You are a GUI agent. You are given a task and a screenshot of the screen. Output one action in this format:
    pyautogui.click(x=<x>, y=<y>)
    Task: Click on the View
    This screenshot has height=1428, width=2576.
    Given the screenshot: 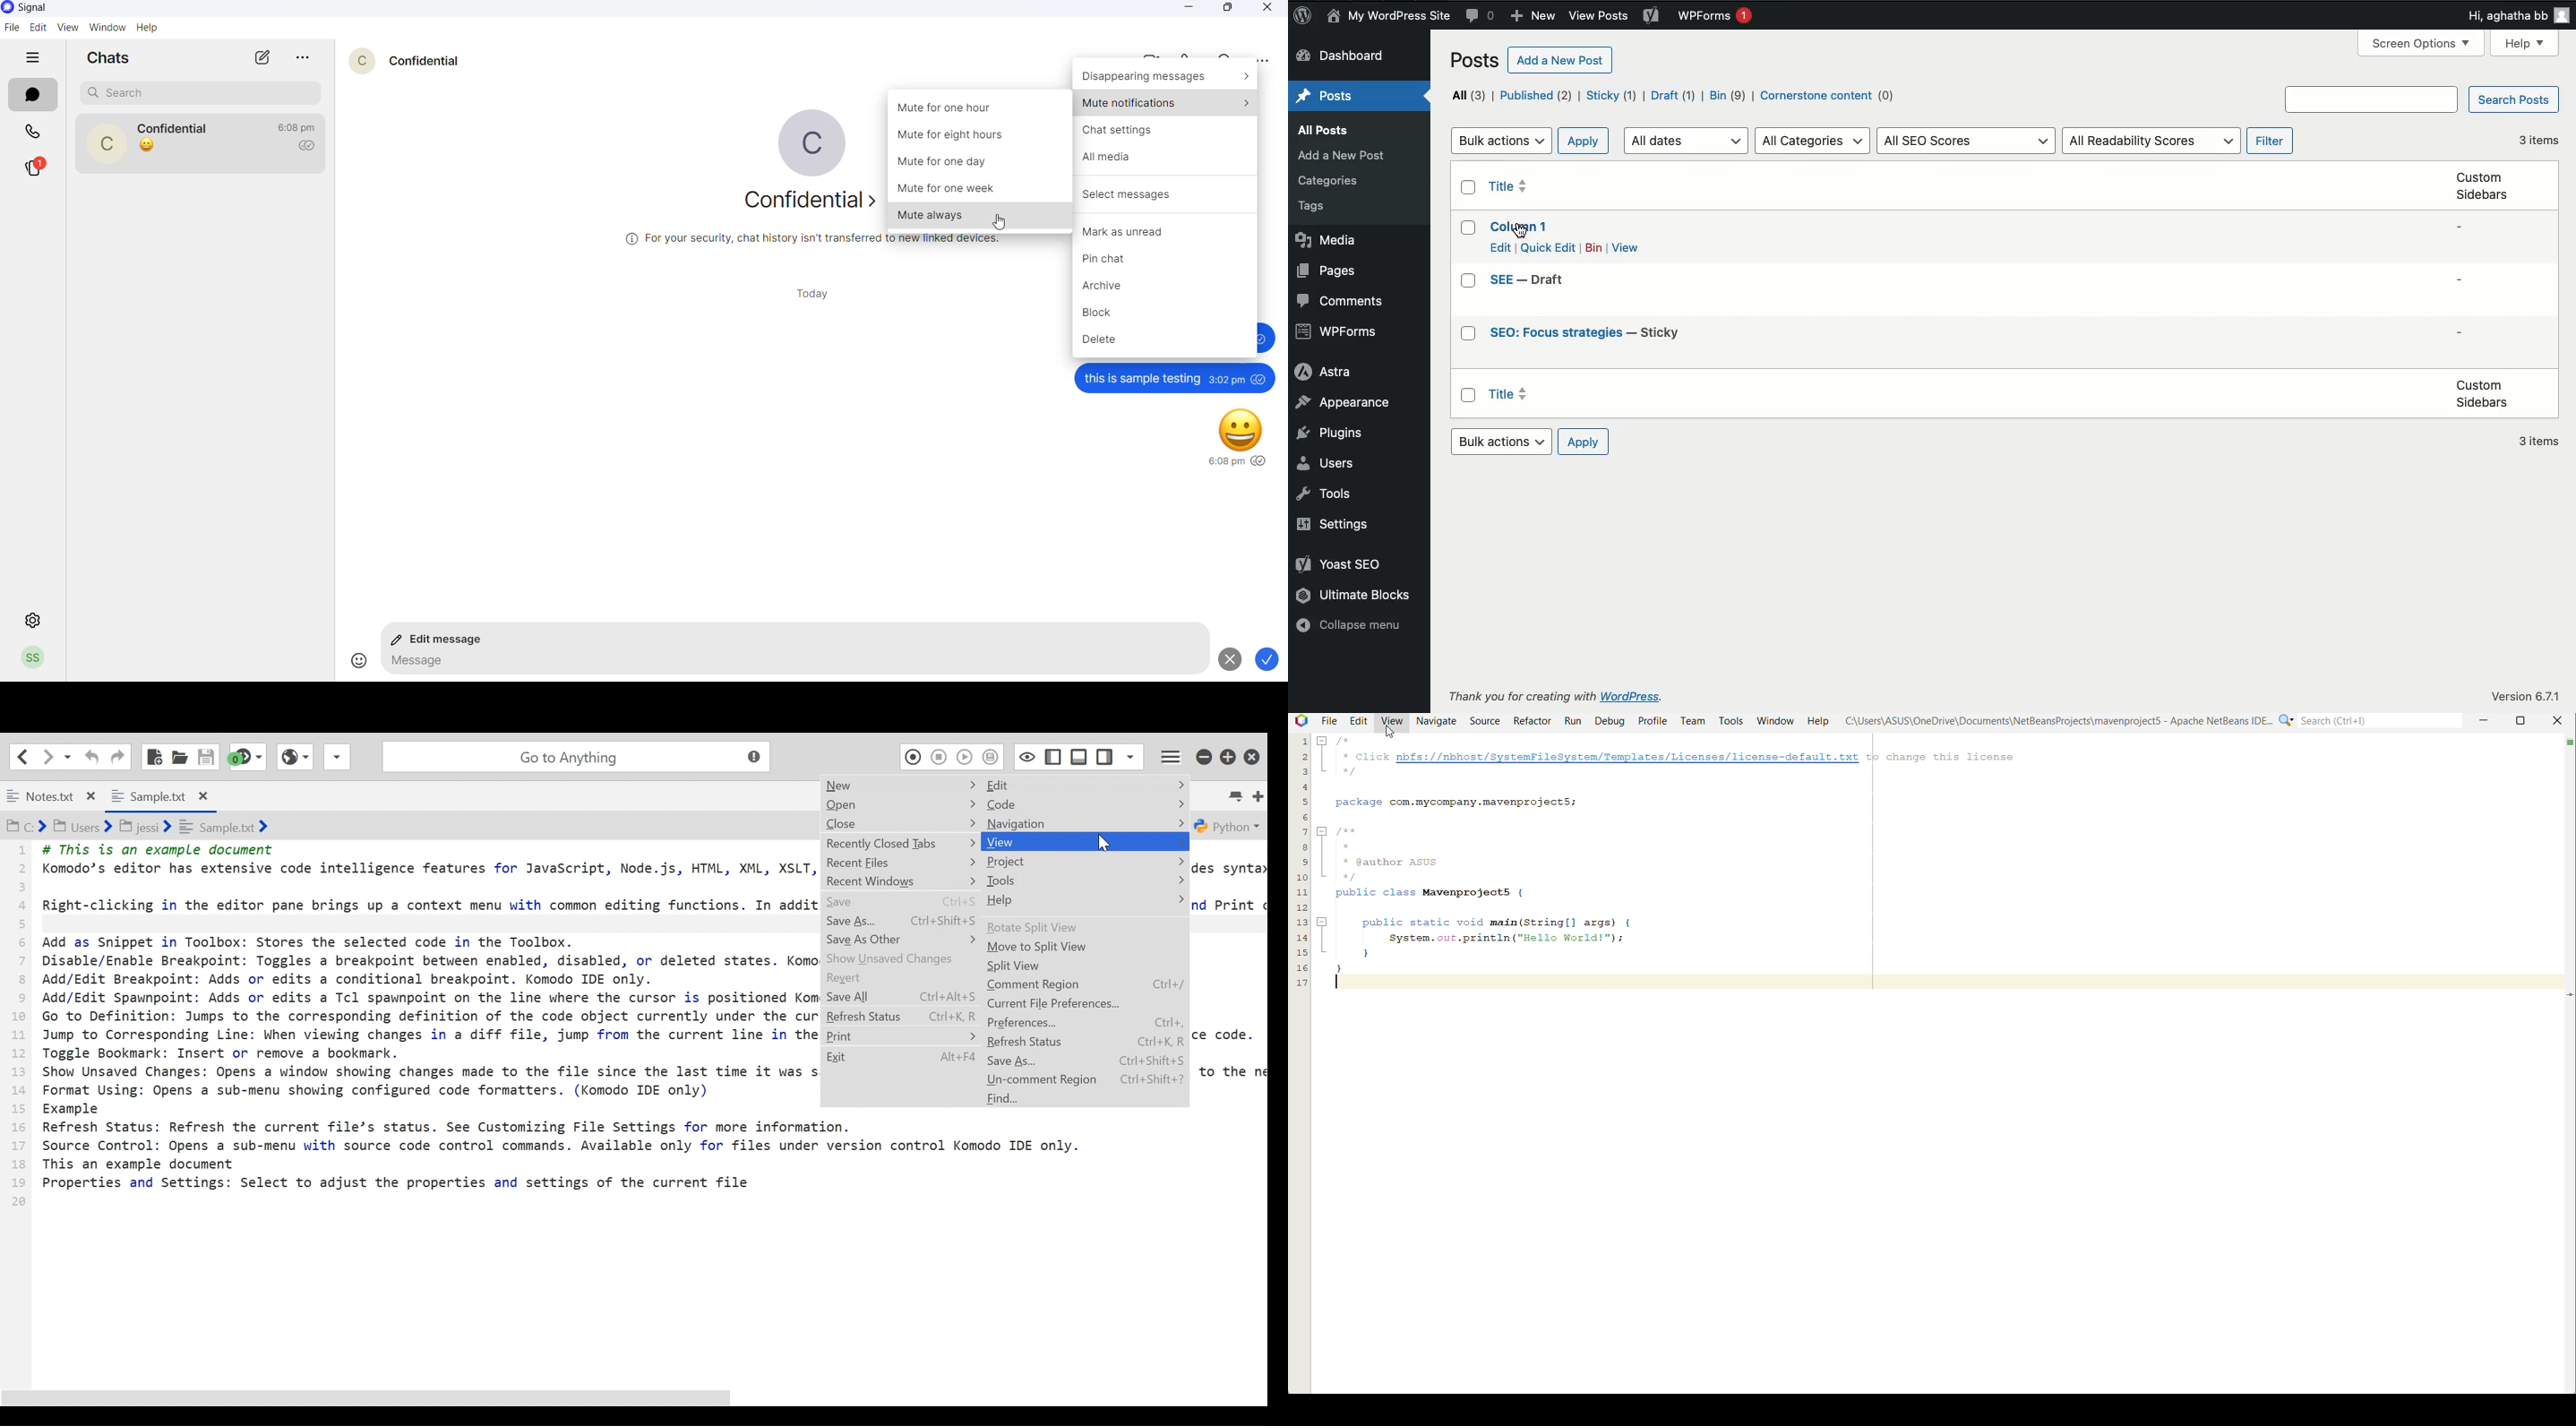 What is the action you would take?
    pyautogui.click(x=1626, y=247)
    